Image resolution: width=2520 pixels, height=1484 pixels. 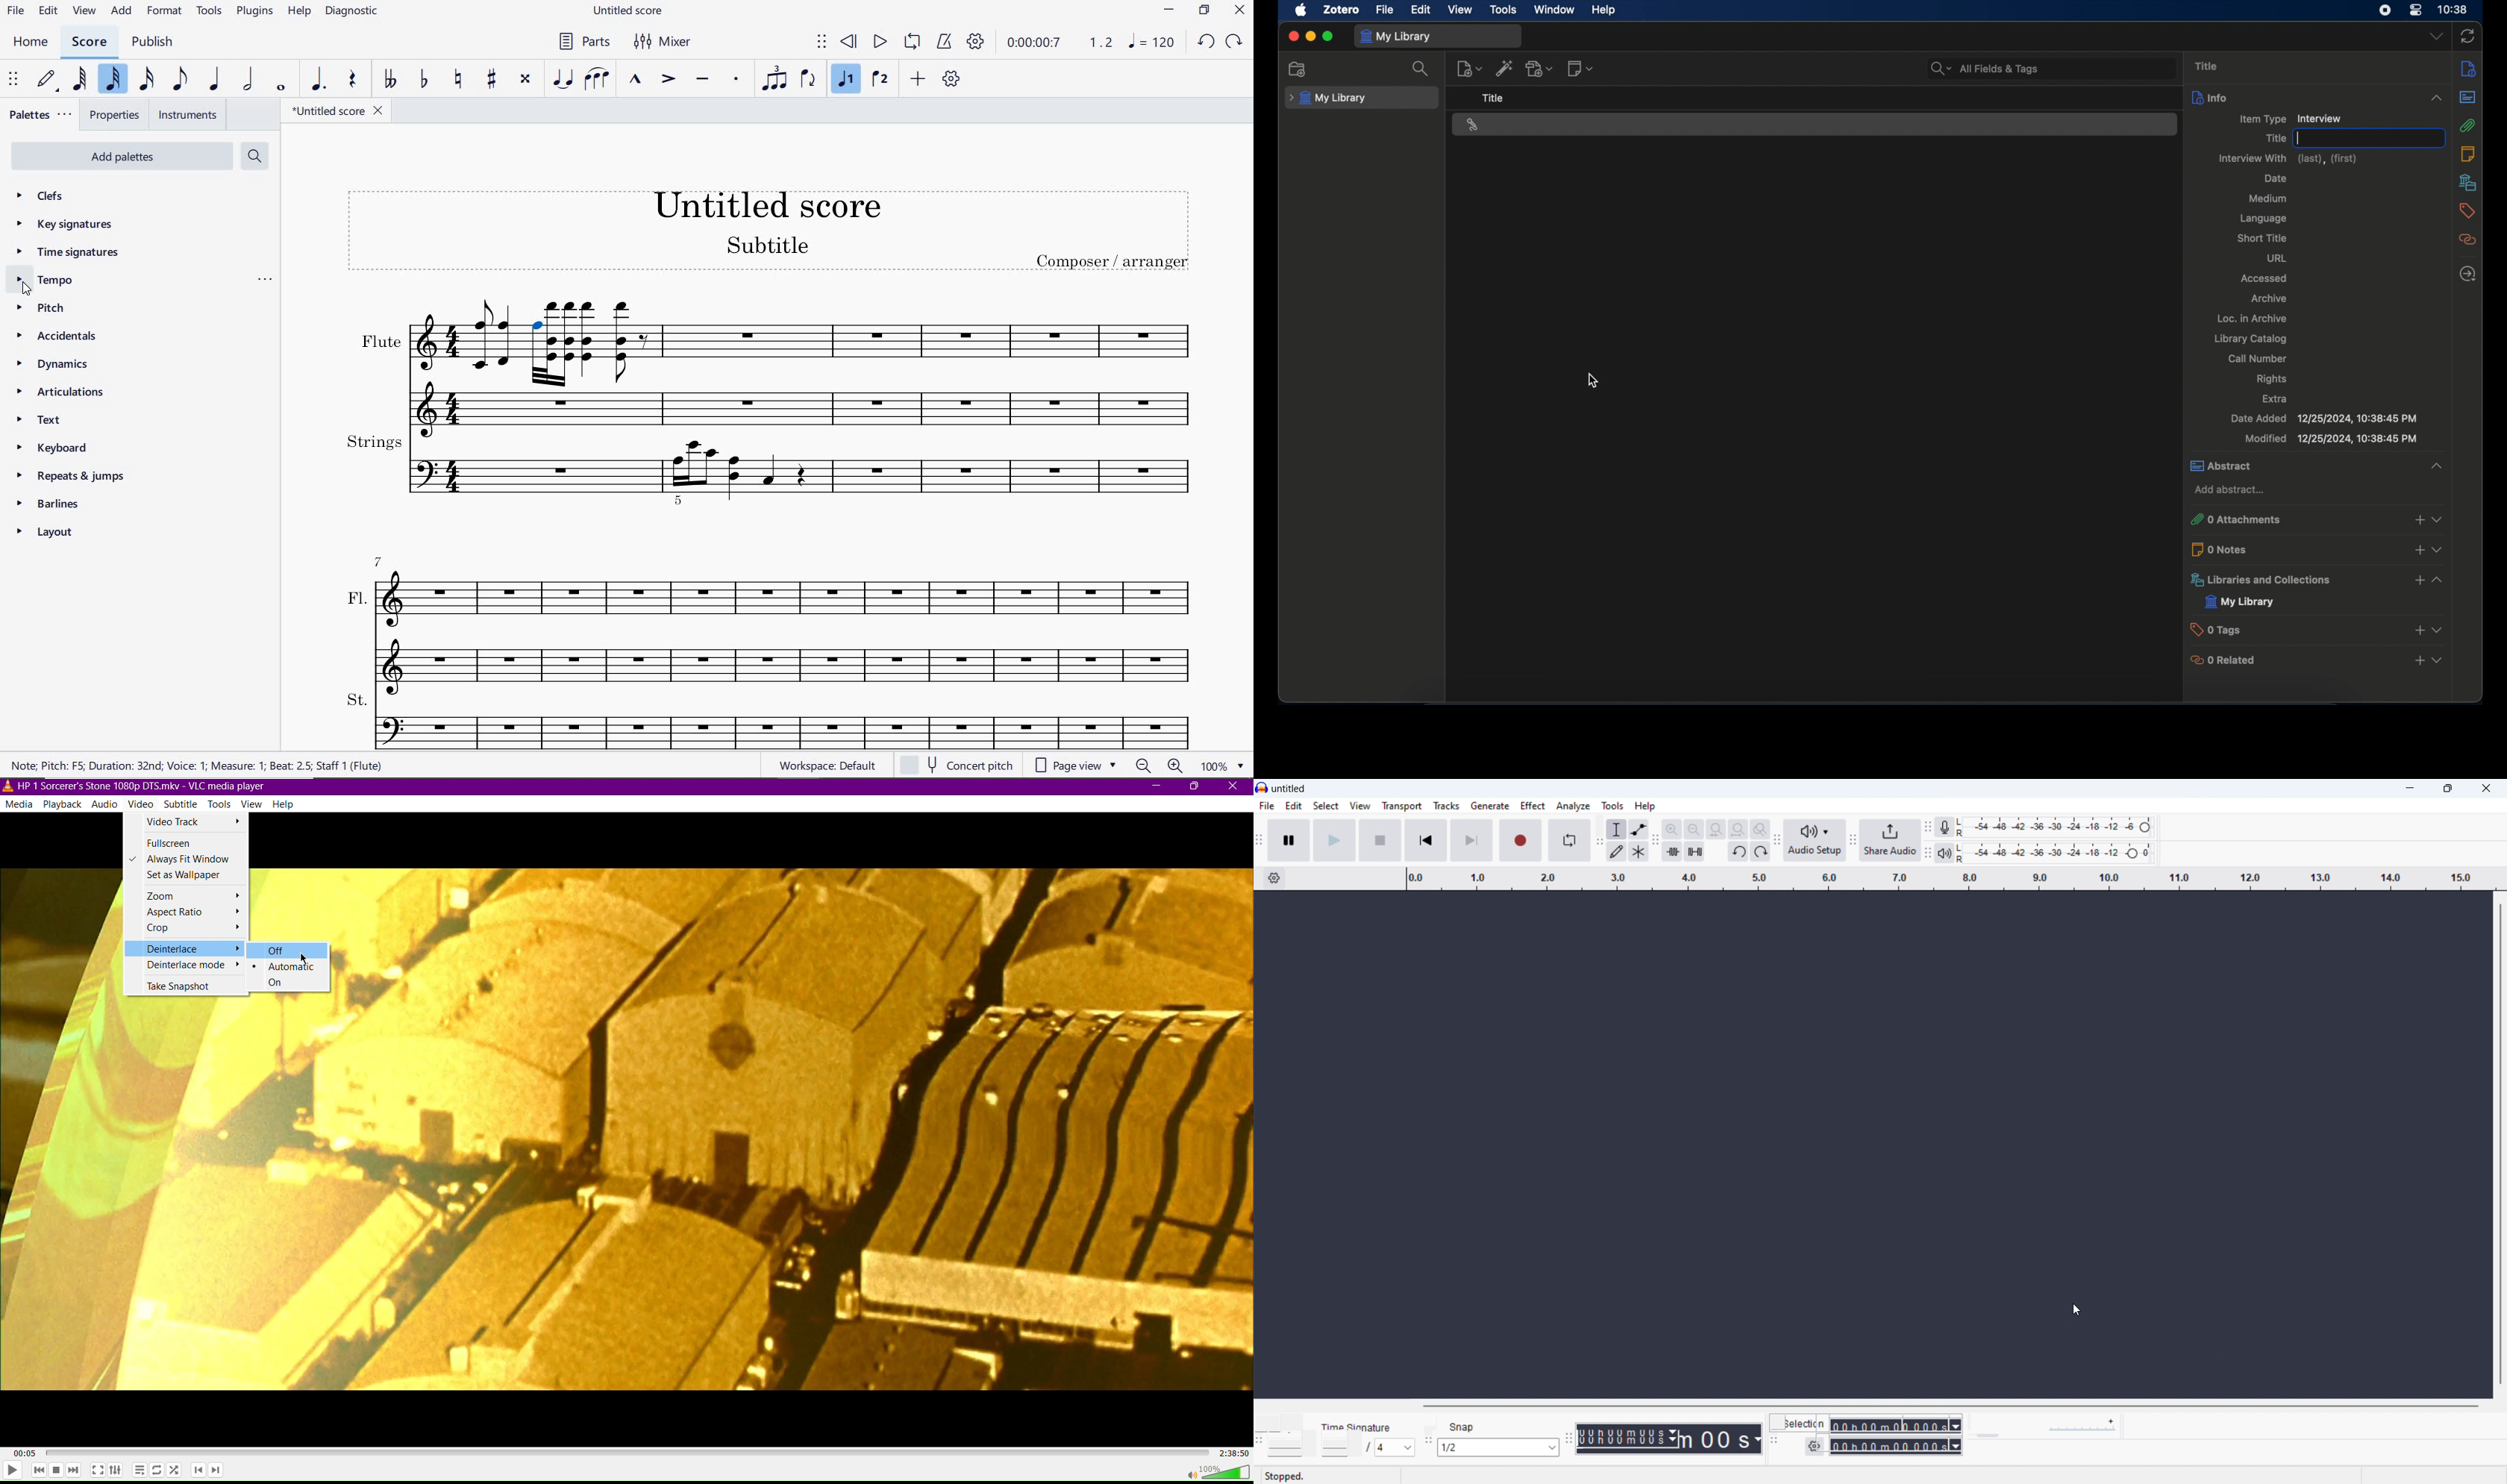 What do you see at coordinates (1293, 36) in the screenshot?
I see `close` at bounding box center [1293, 36].